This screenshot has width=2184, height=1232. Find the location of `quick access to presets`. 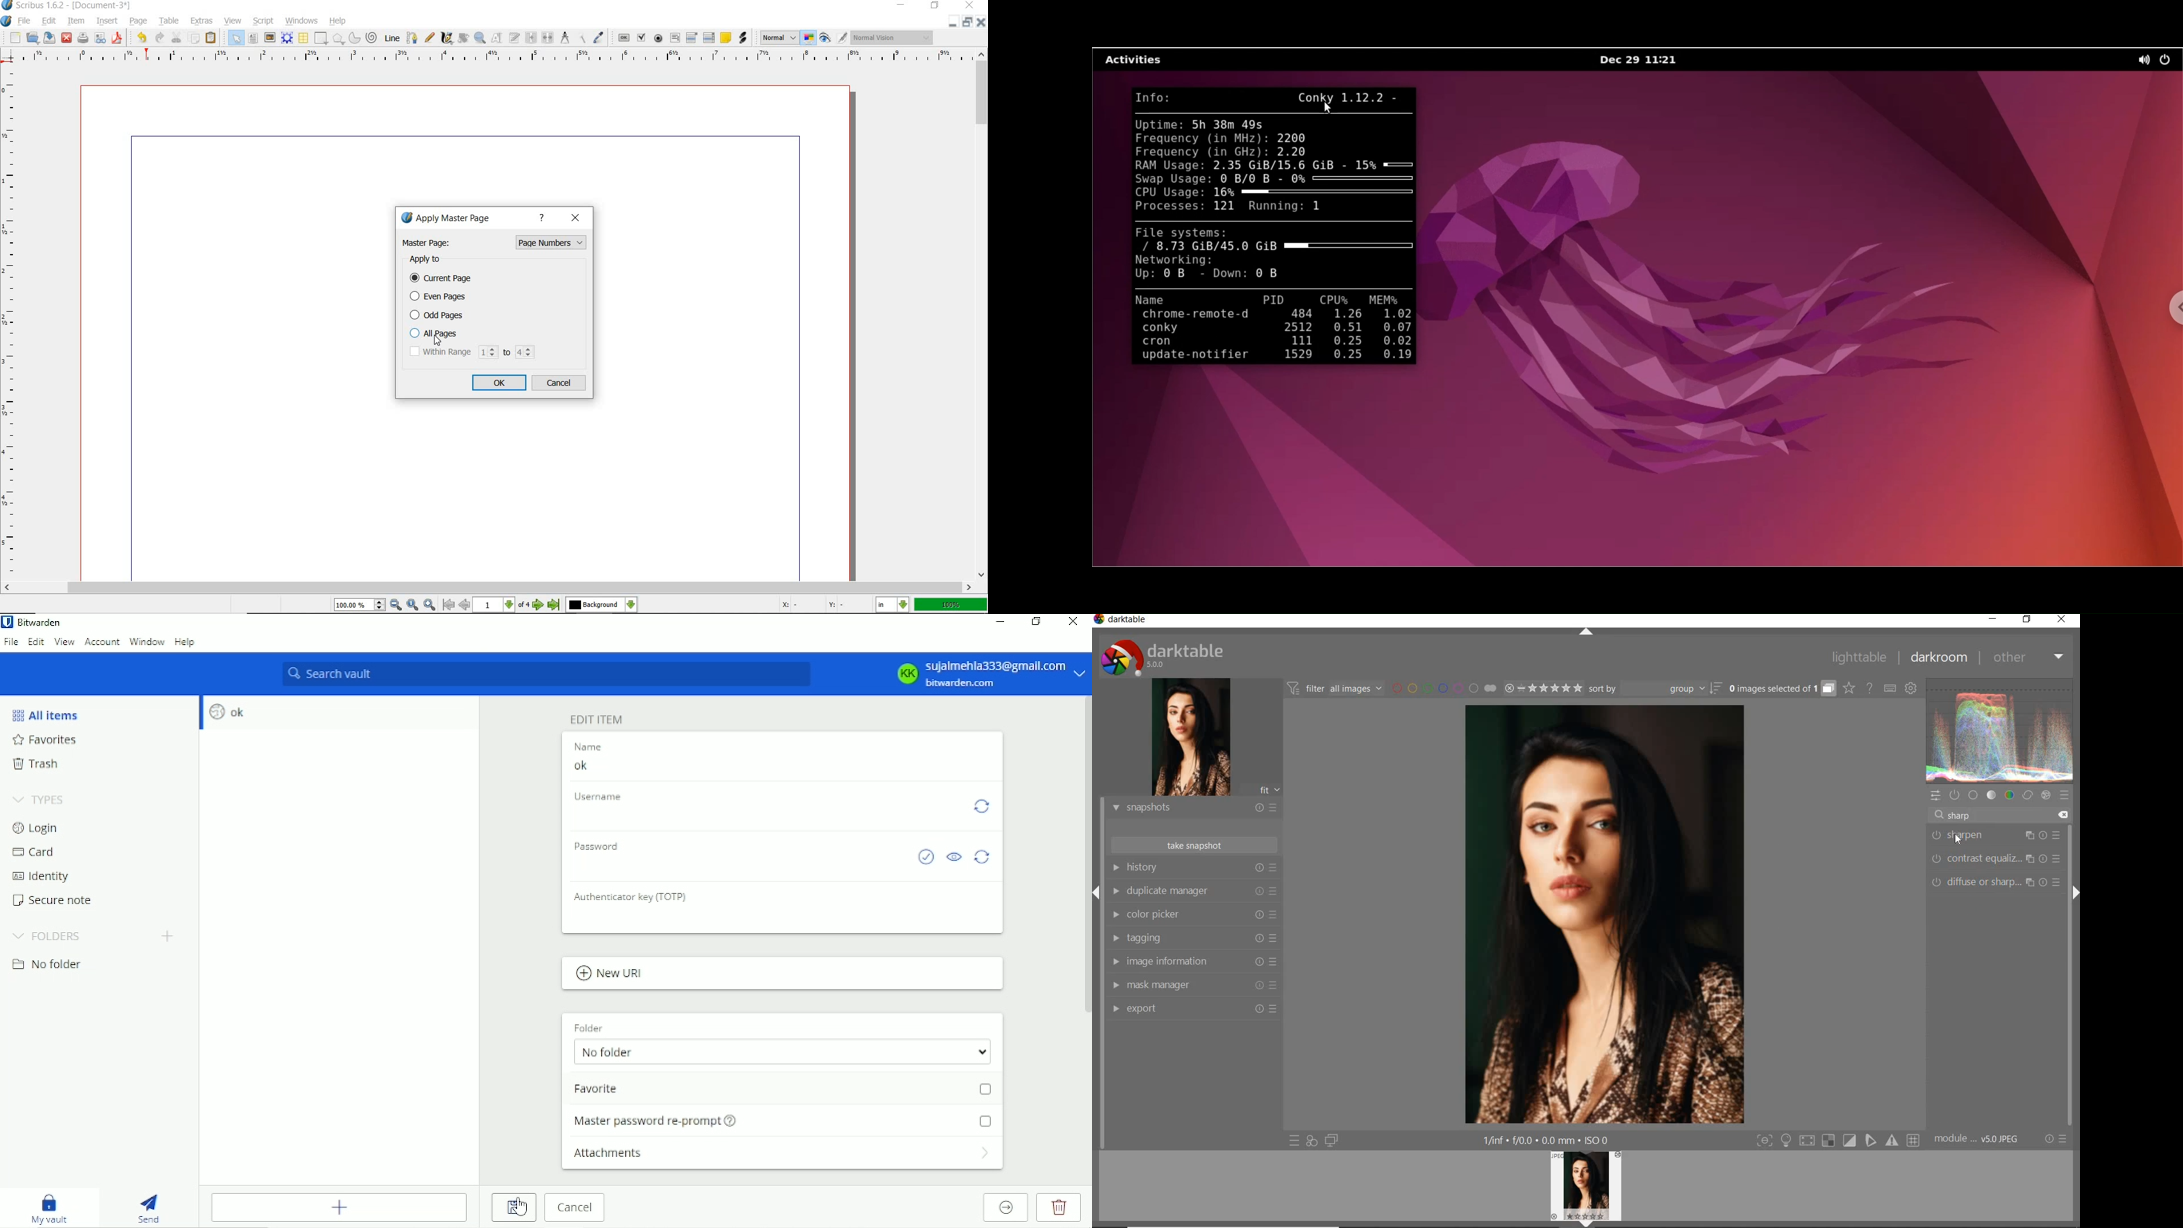

quick access to presets is located at coordinates (1295, 1140).